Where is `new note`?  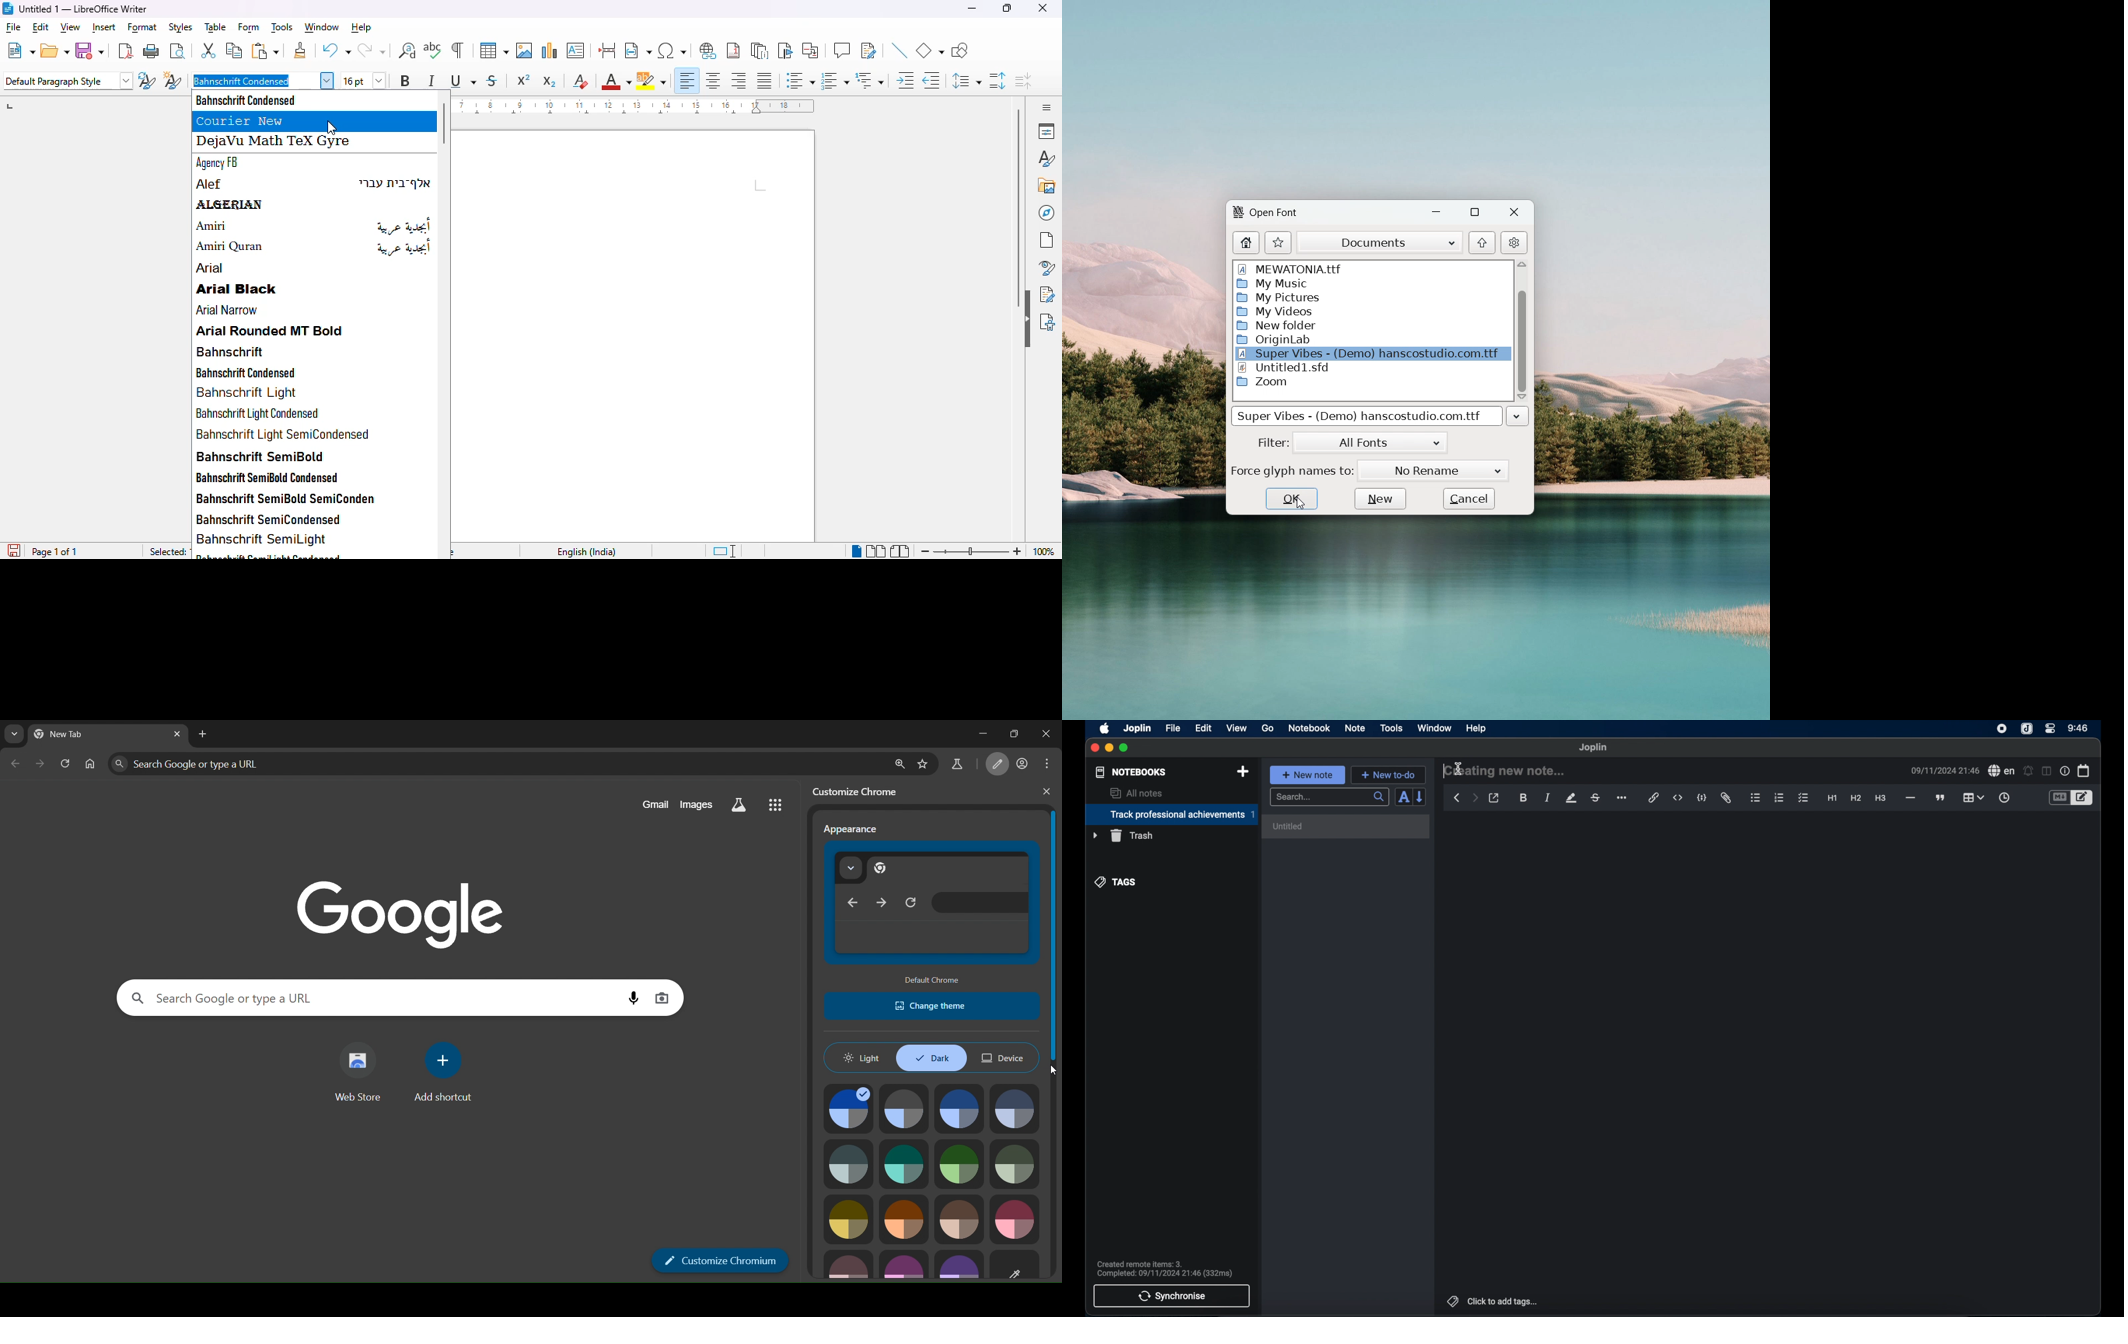
new note is located at coordinates (1307, 774).